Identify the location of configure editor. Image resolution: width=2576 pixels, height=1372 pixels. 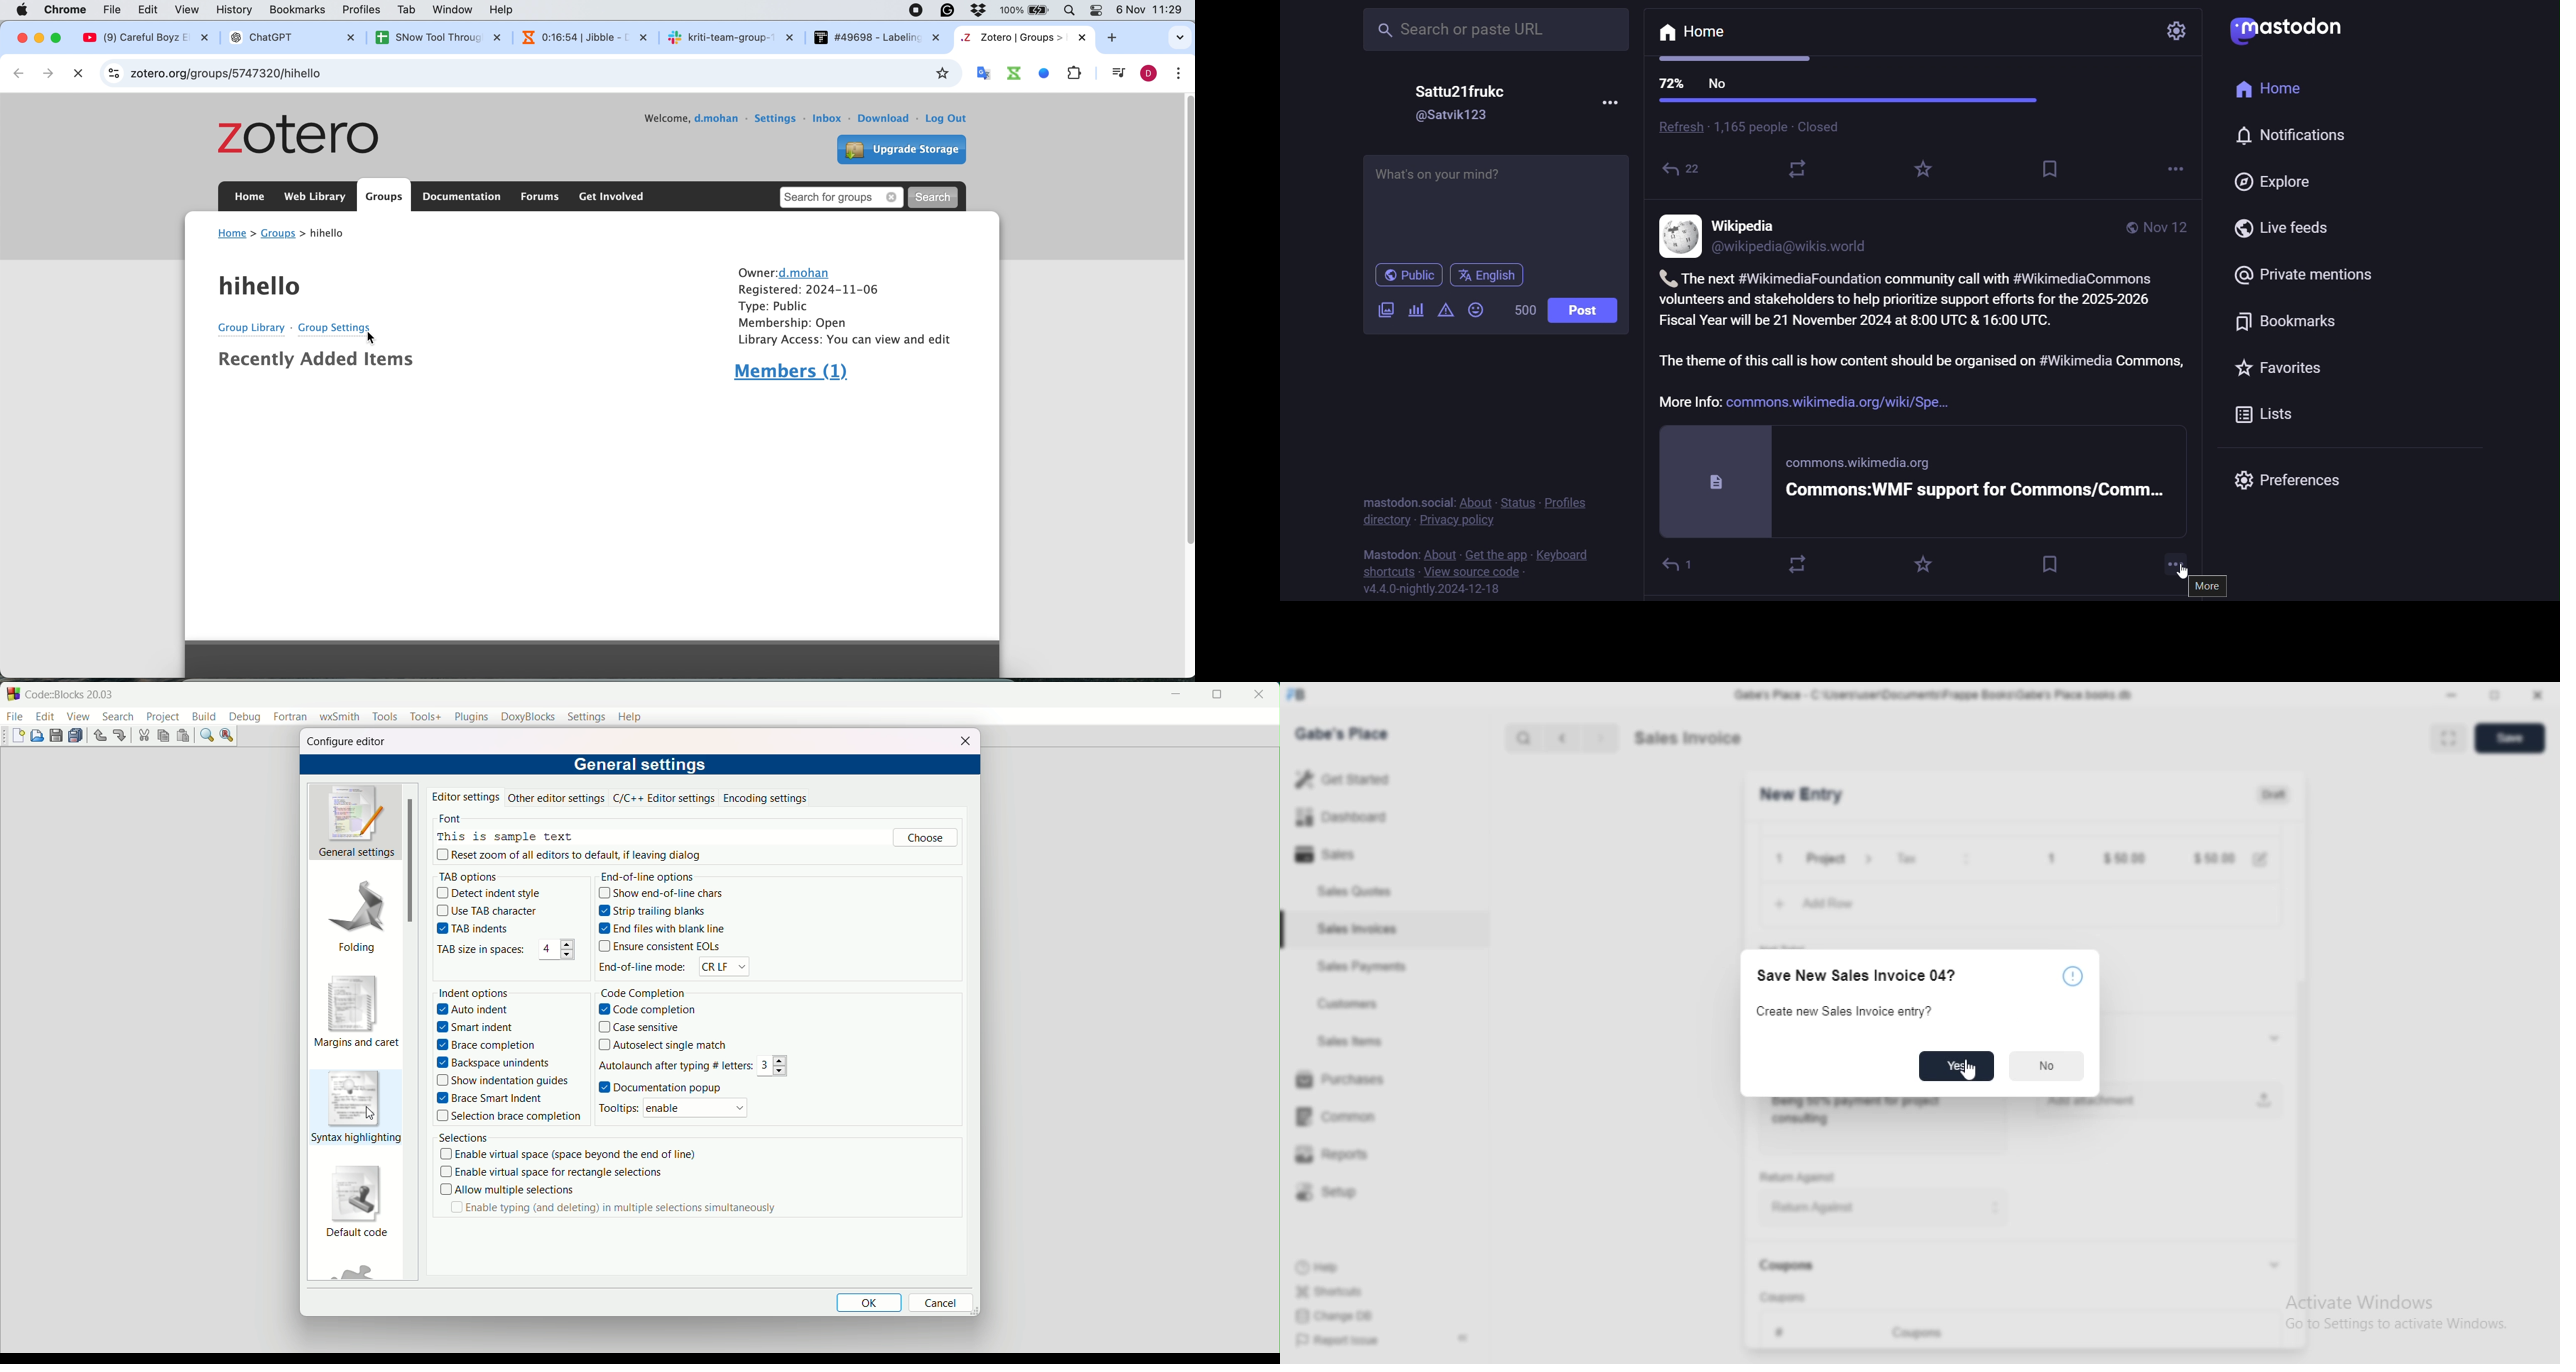
(347, 742).